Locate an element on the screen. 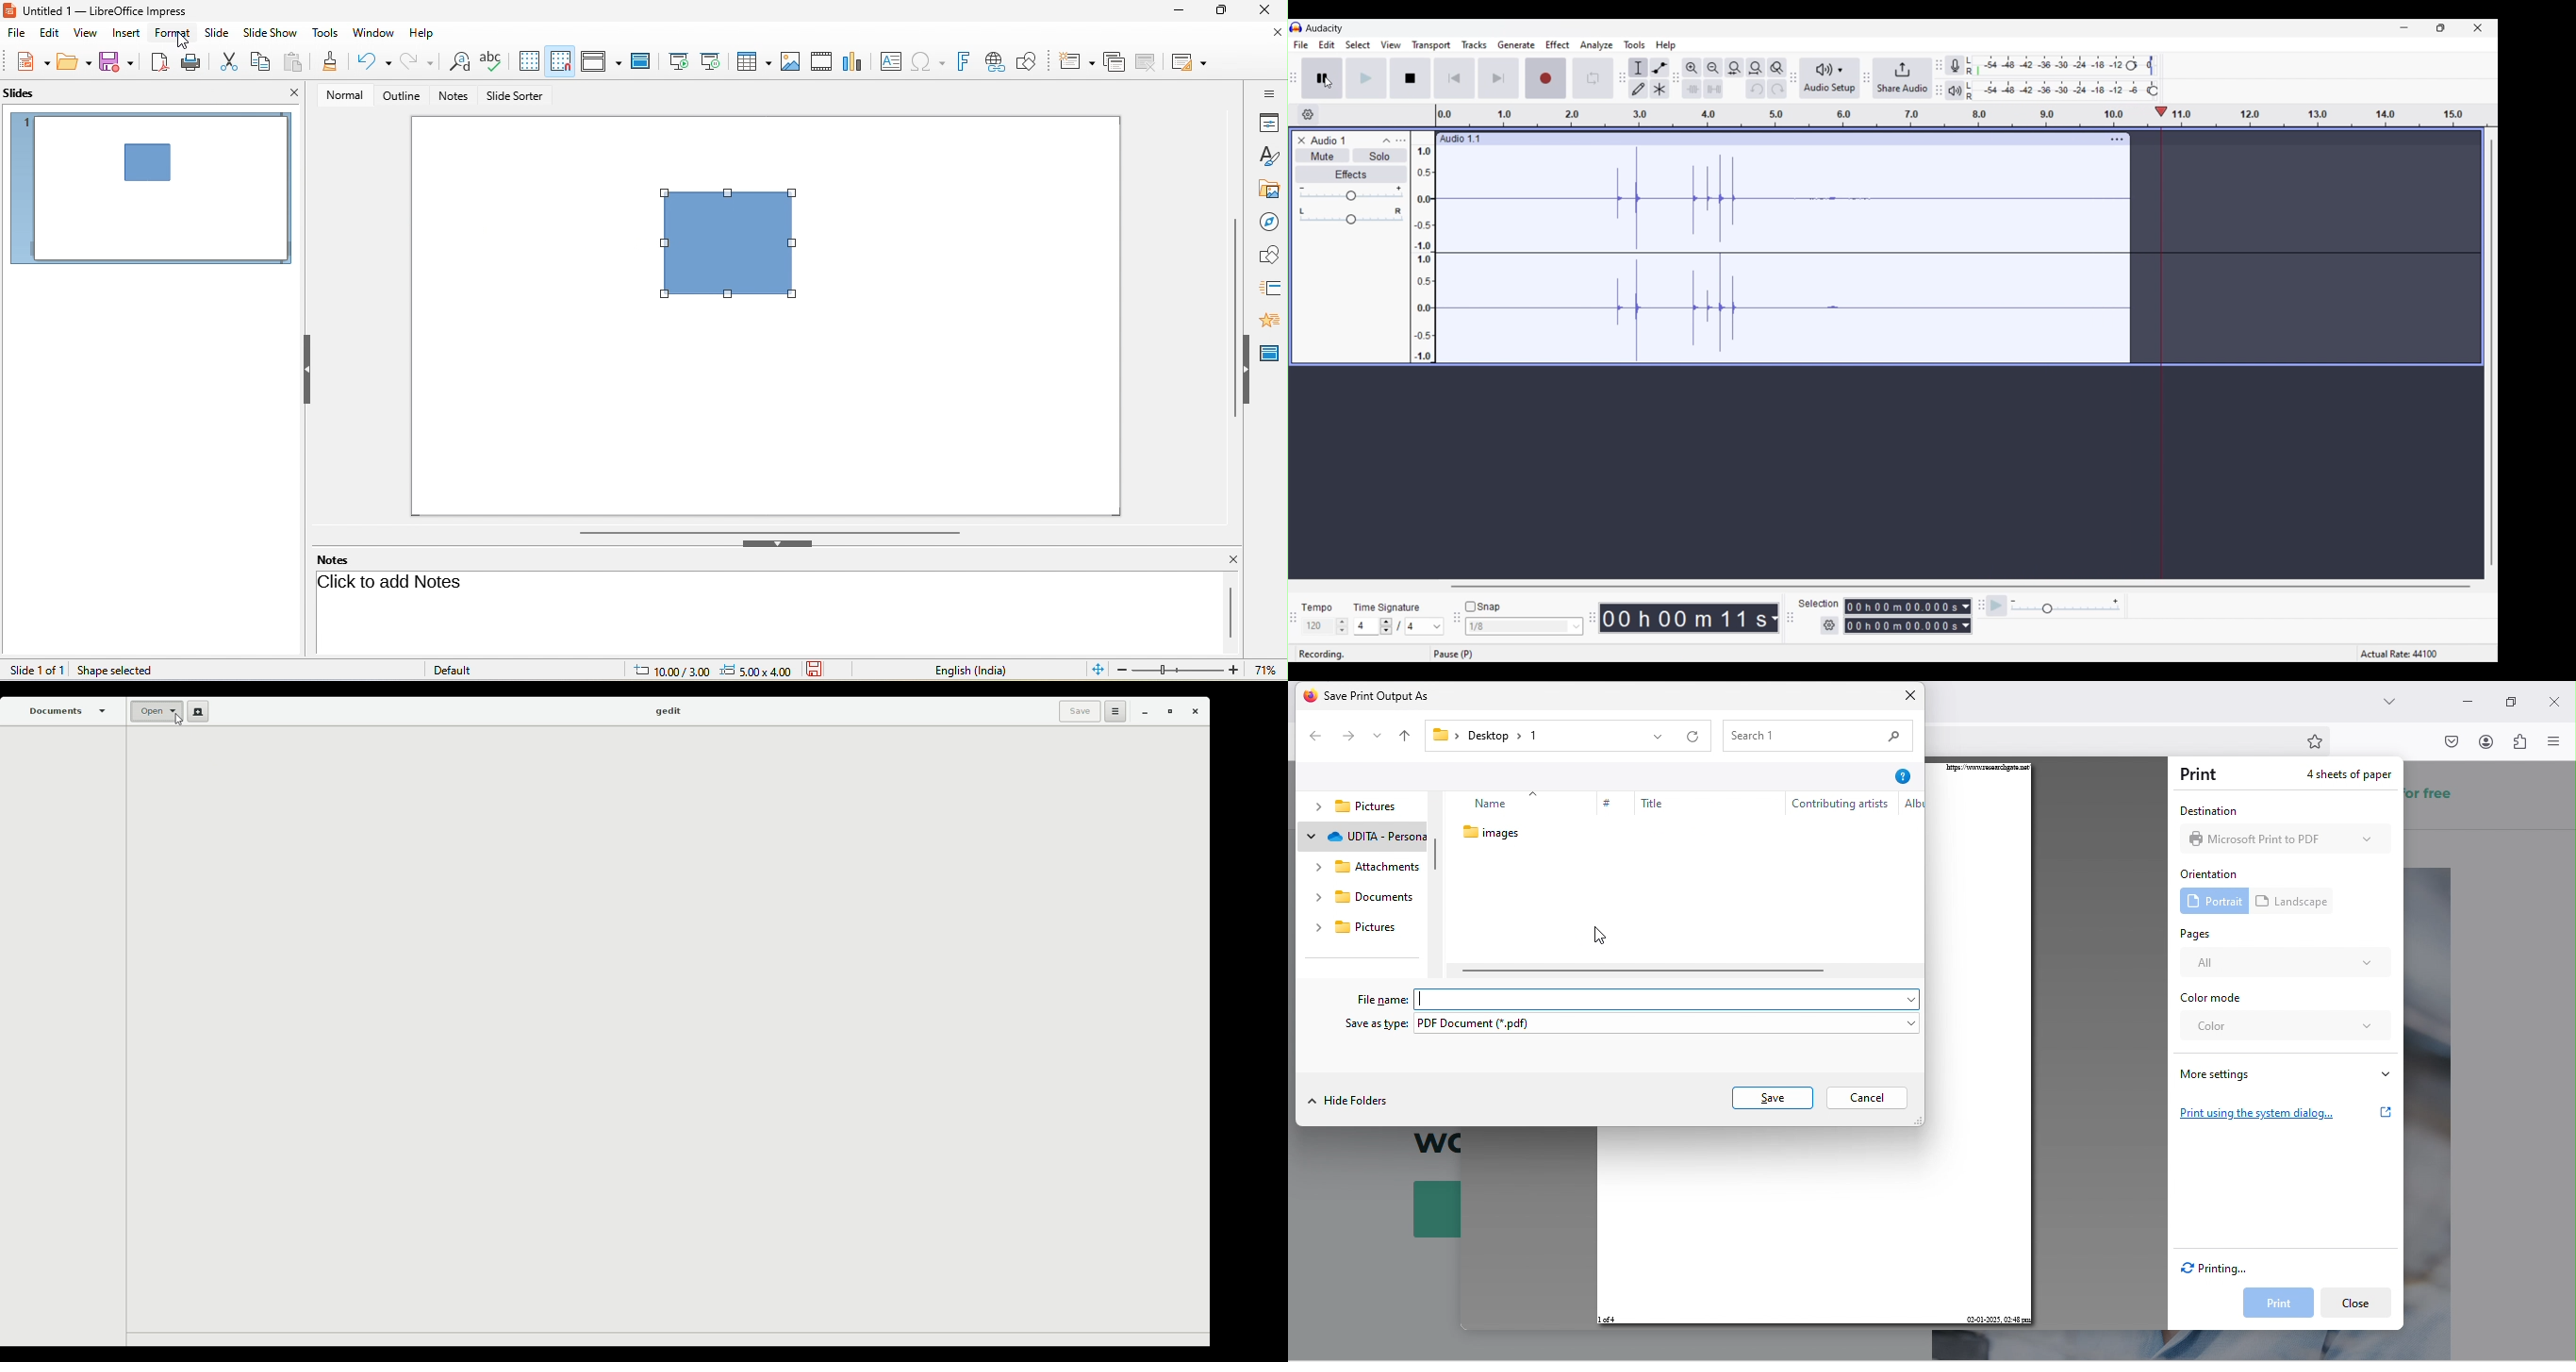 This screenshot has height=1372, width=2576. Edit menu is located at coordinates (1327, 45).